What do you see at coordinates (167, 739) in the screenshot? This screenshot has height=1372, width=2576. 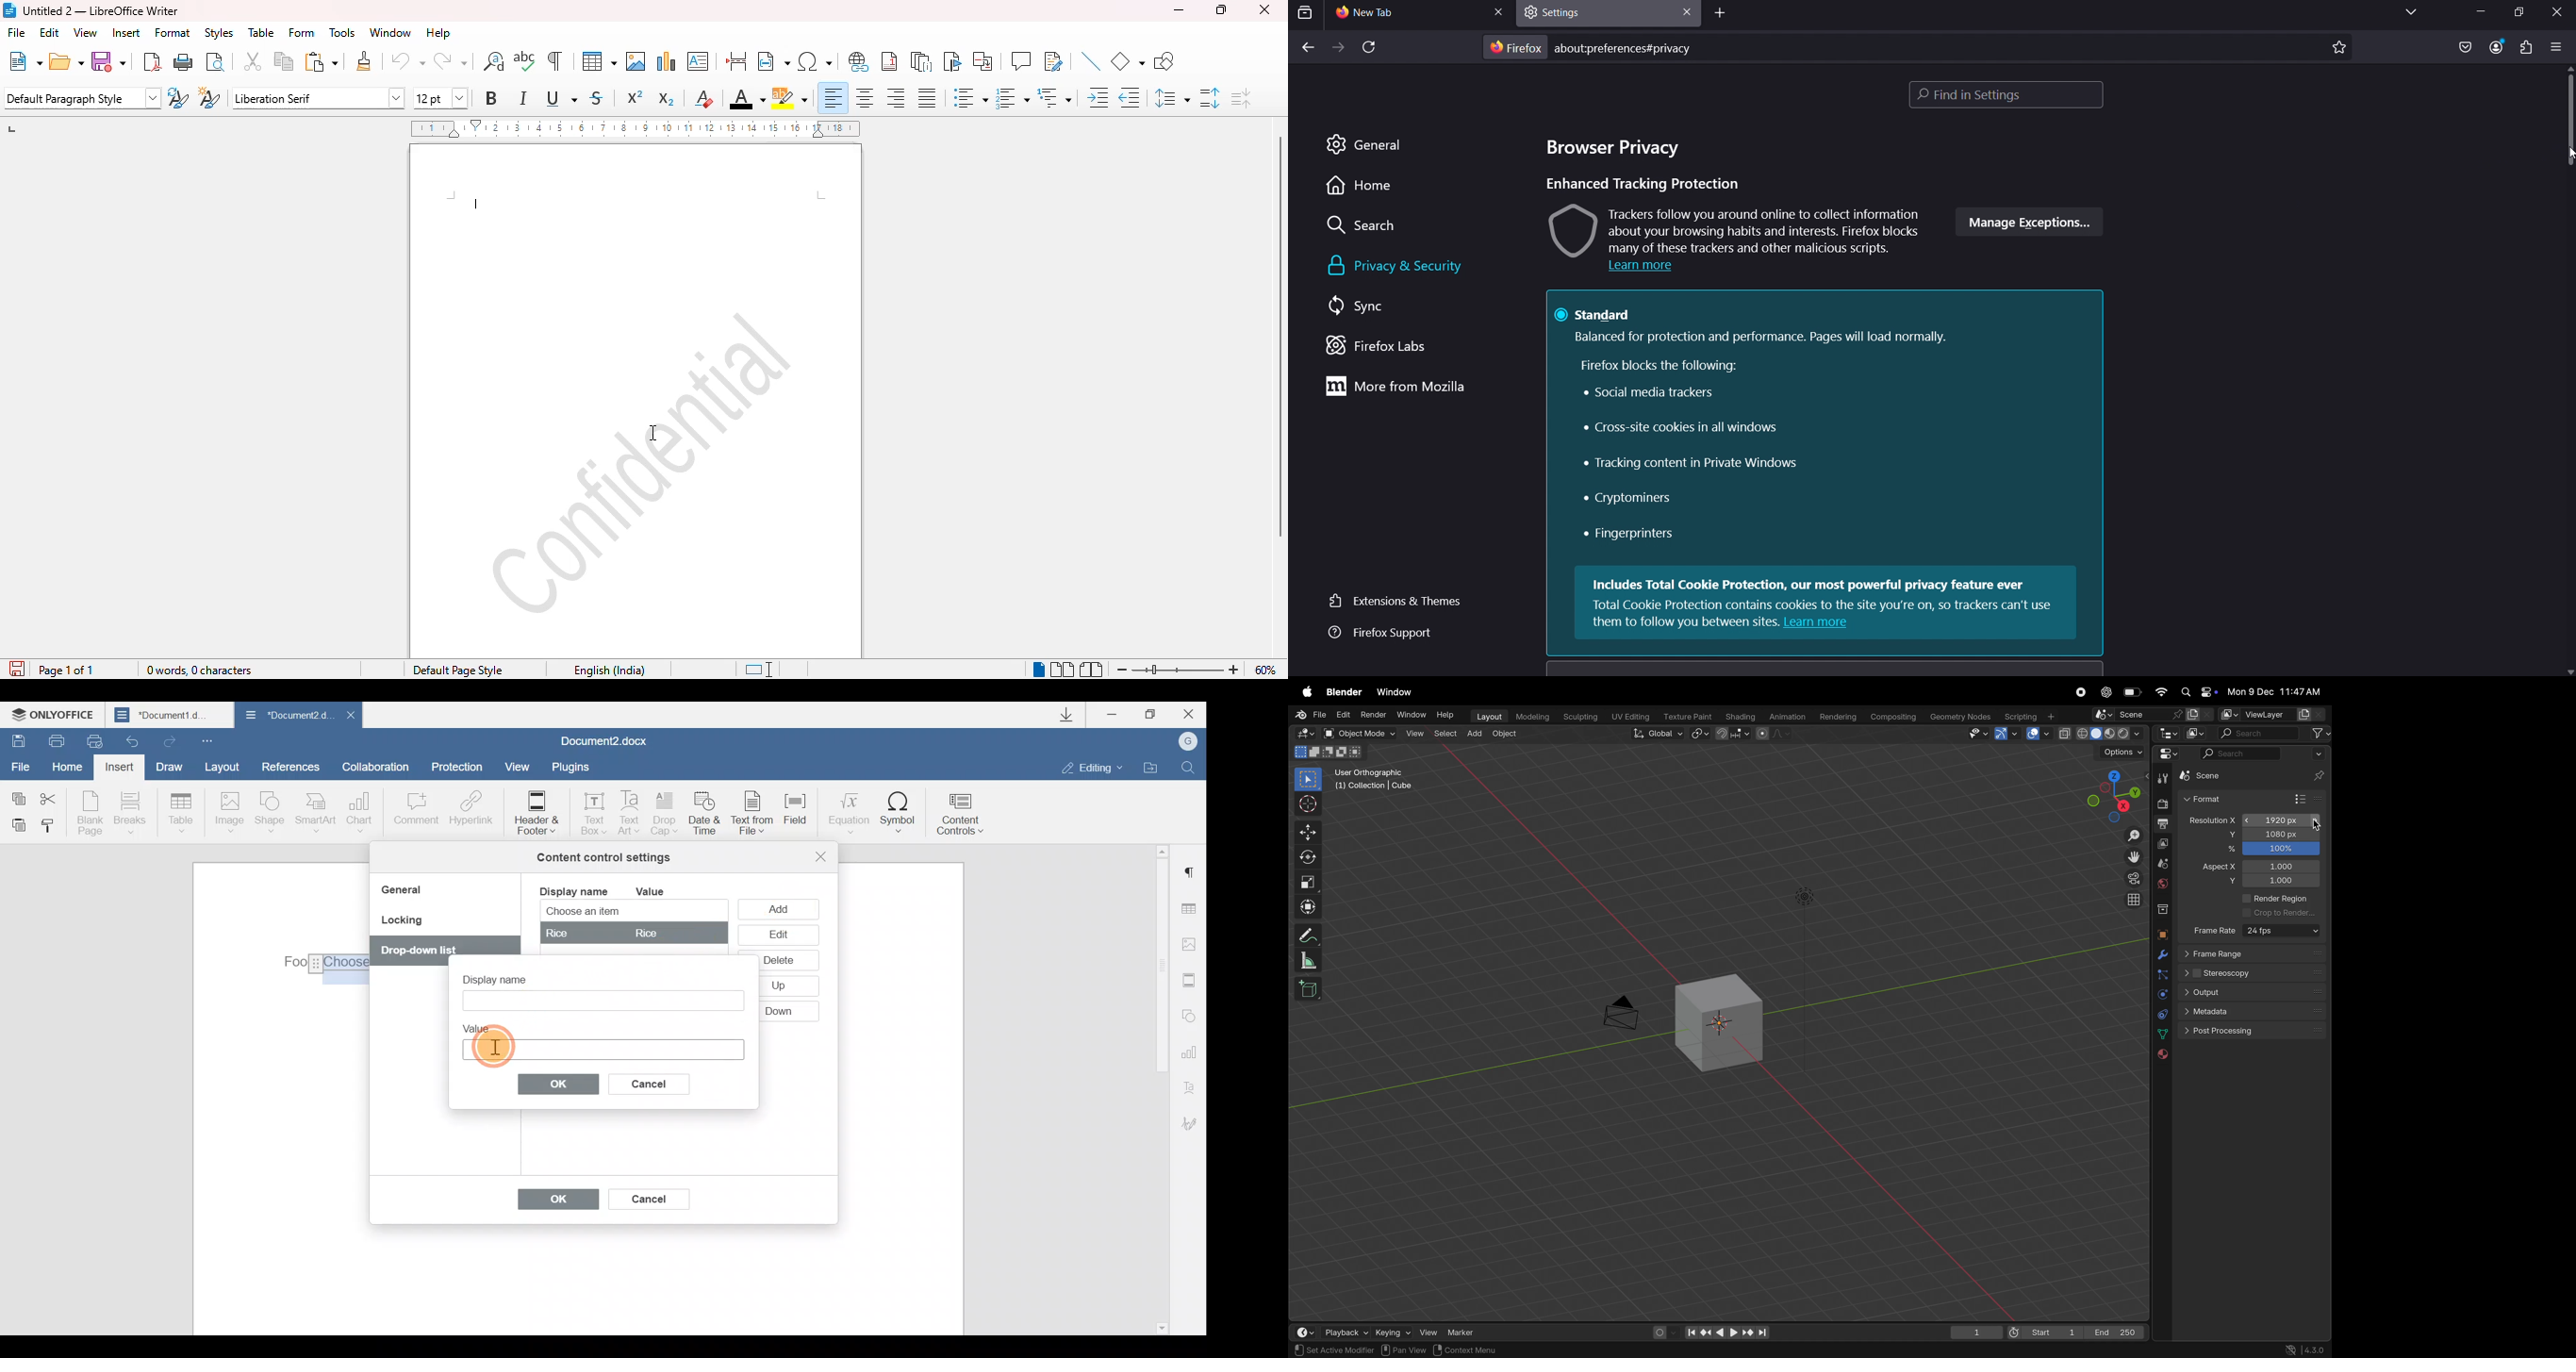 I see `Redo` at bounding box center [167, 739].